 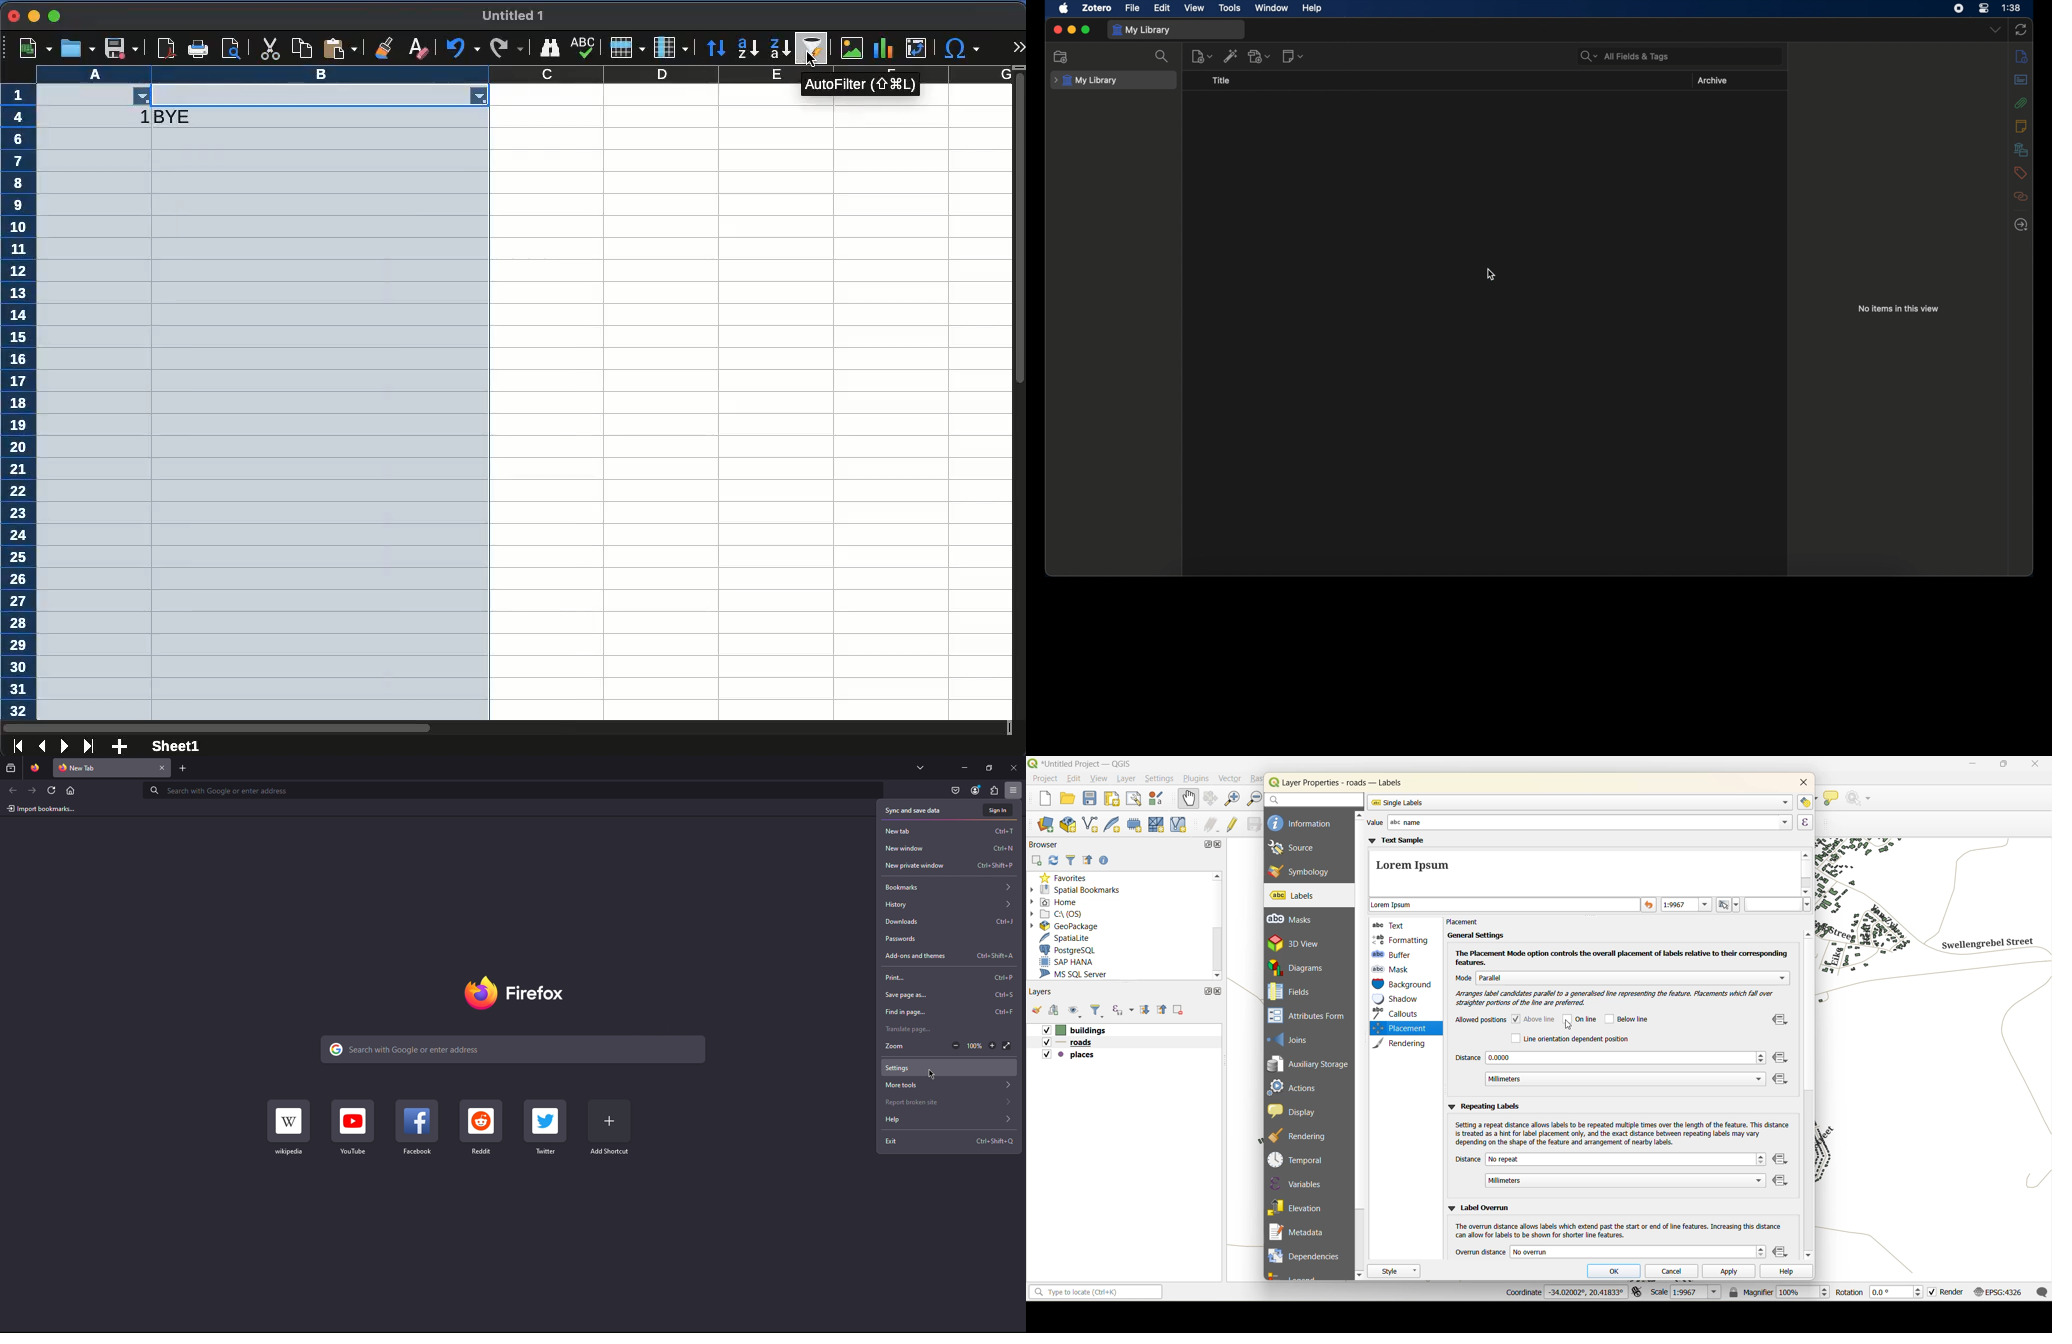 I want to click on New window, so click(x=949, y=848).